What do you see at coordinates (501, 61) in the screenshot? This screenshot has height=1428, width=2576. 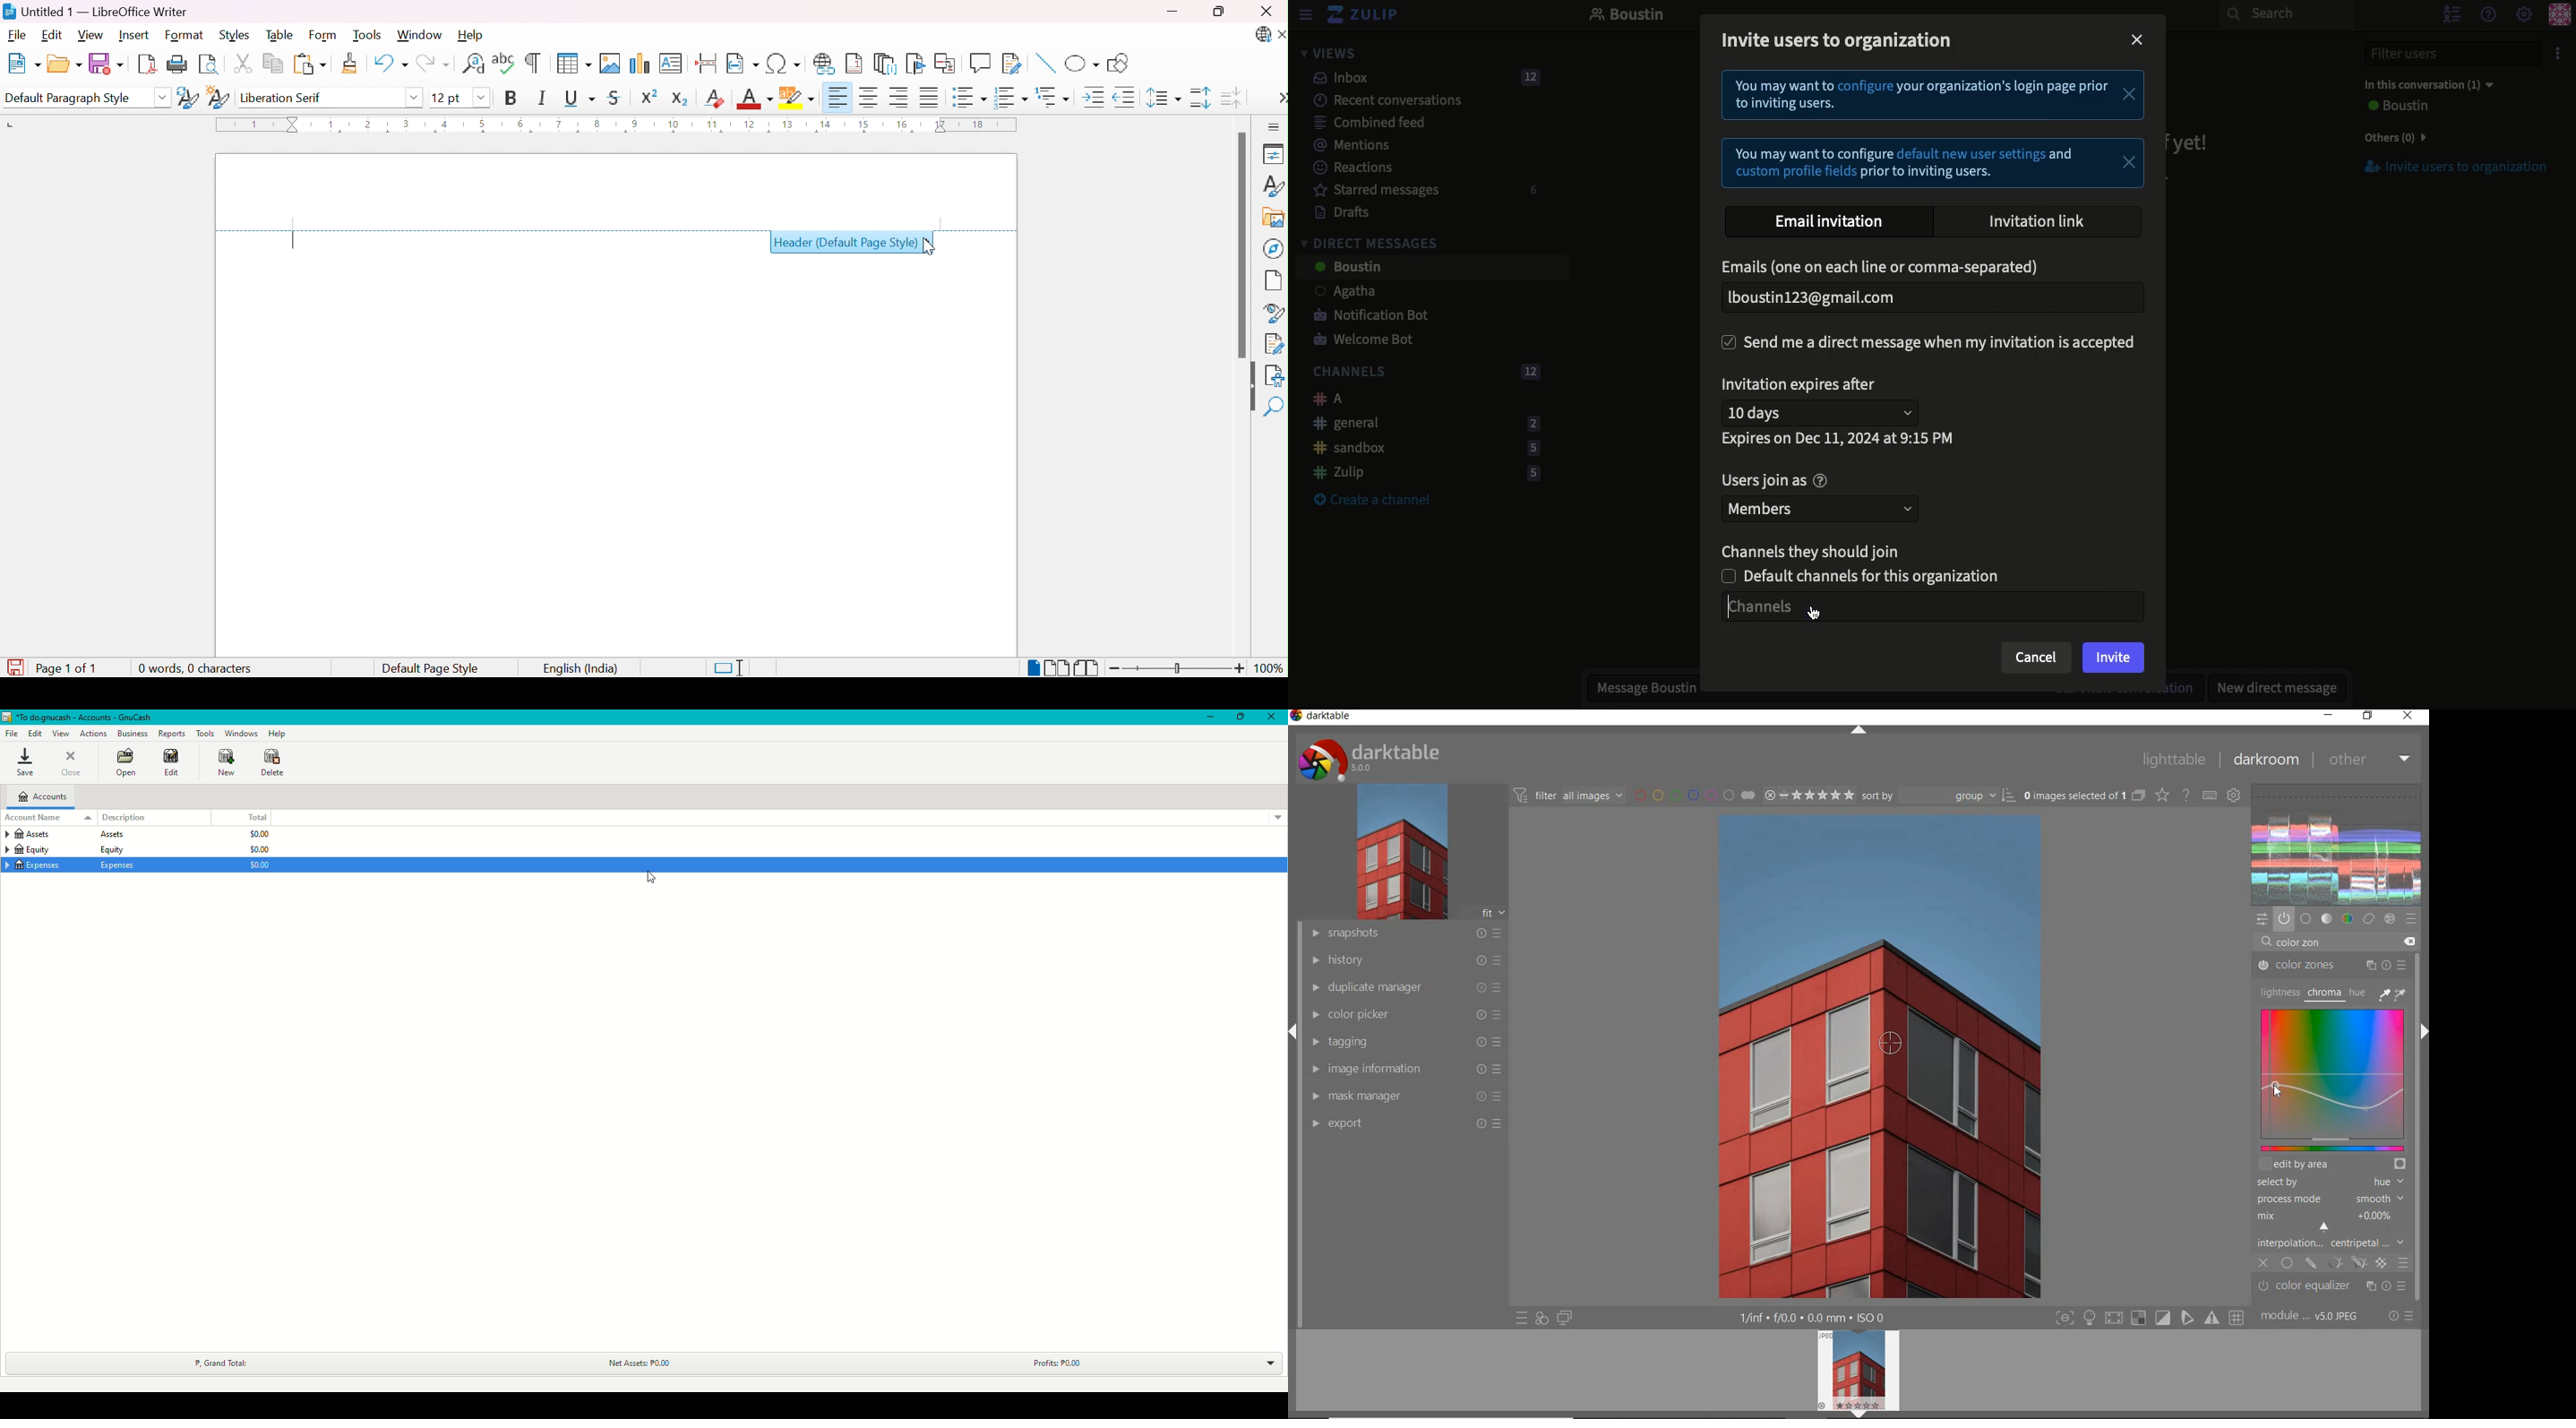 I see `Check spelling` at bounding box center [501, 61].